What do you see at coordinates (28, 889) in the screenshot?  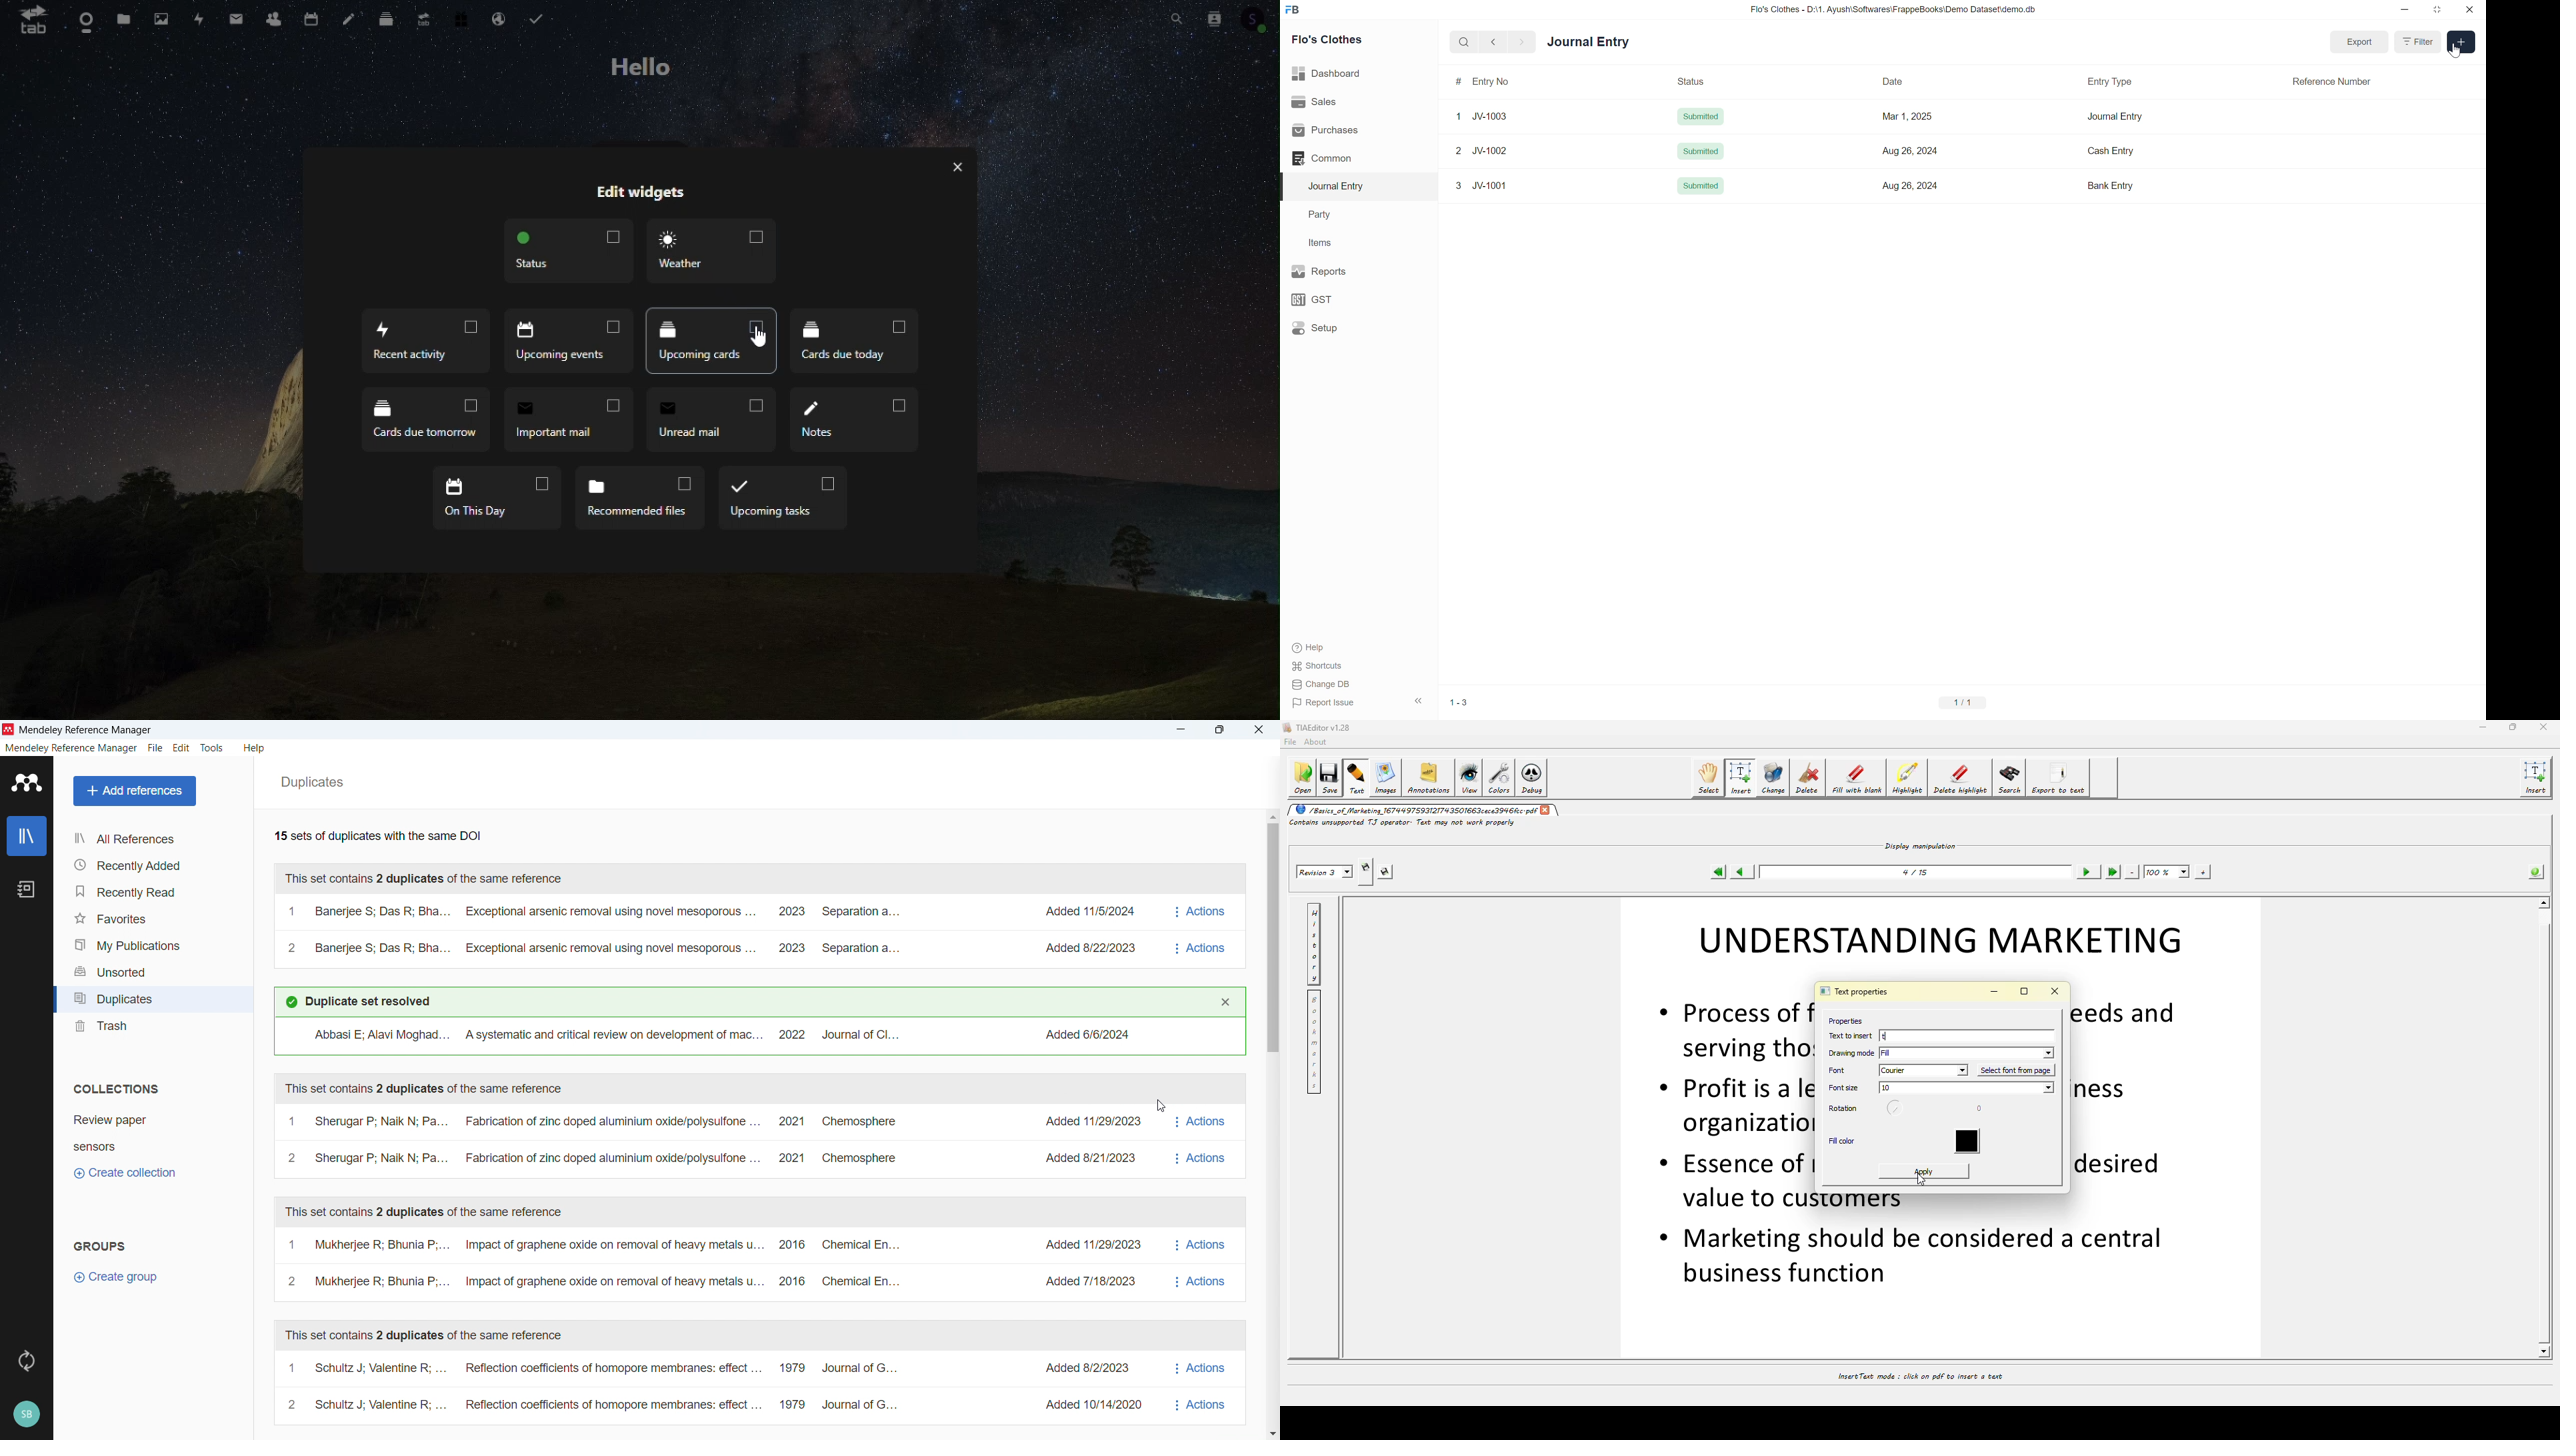 I see `notebook` at bounding box center [28, 889].